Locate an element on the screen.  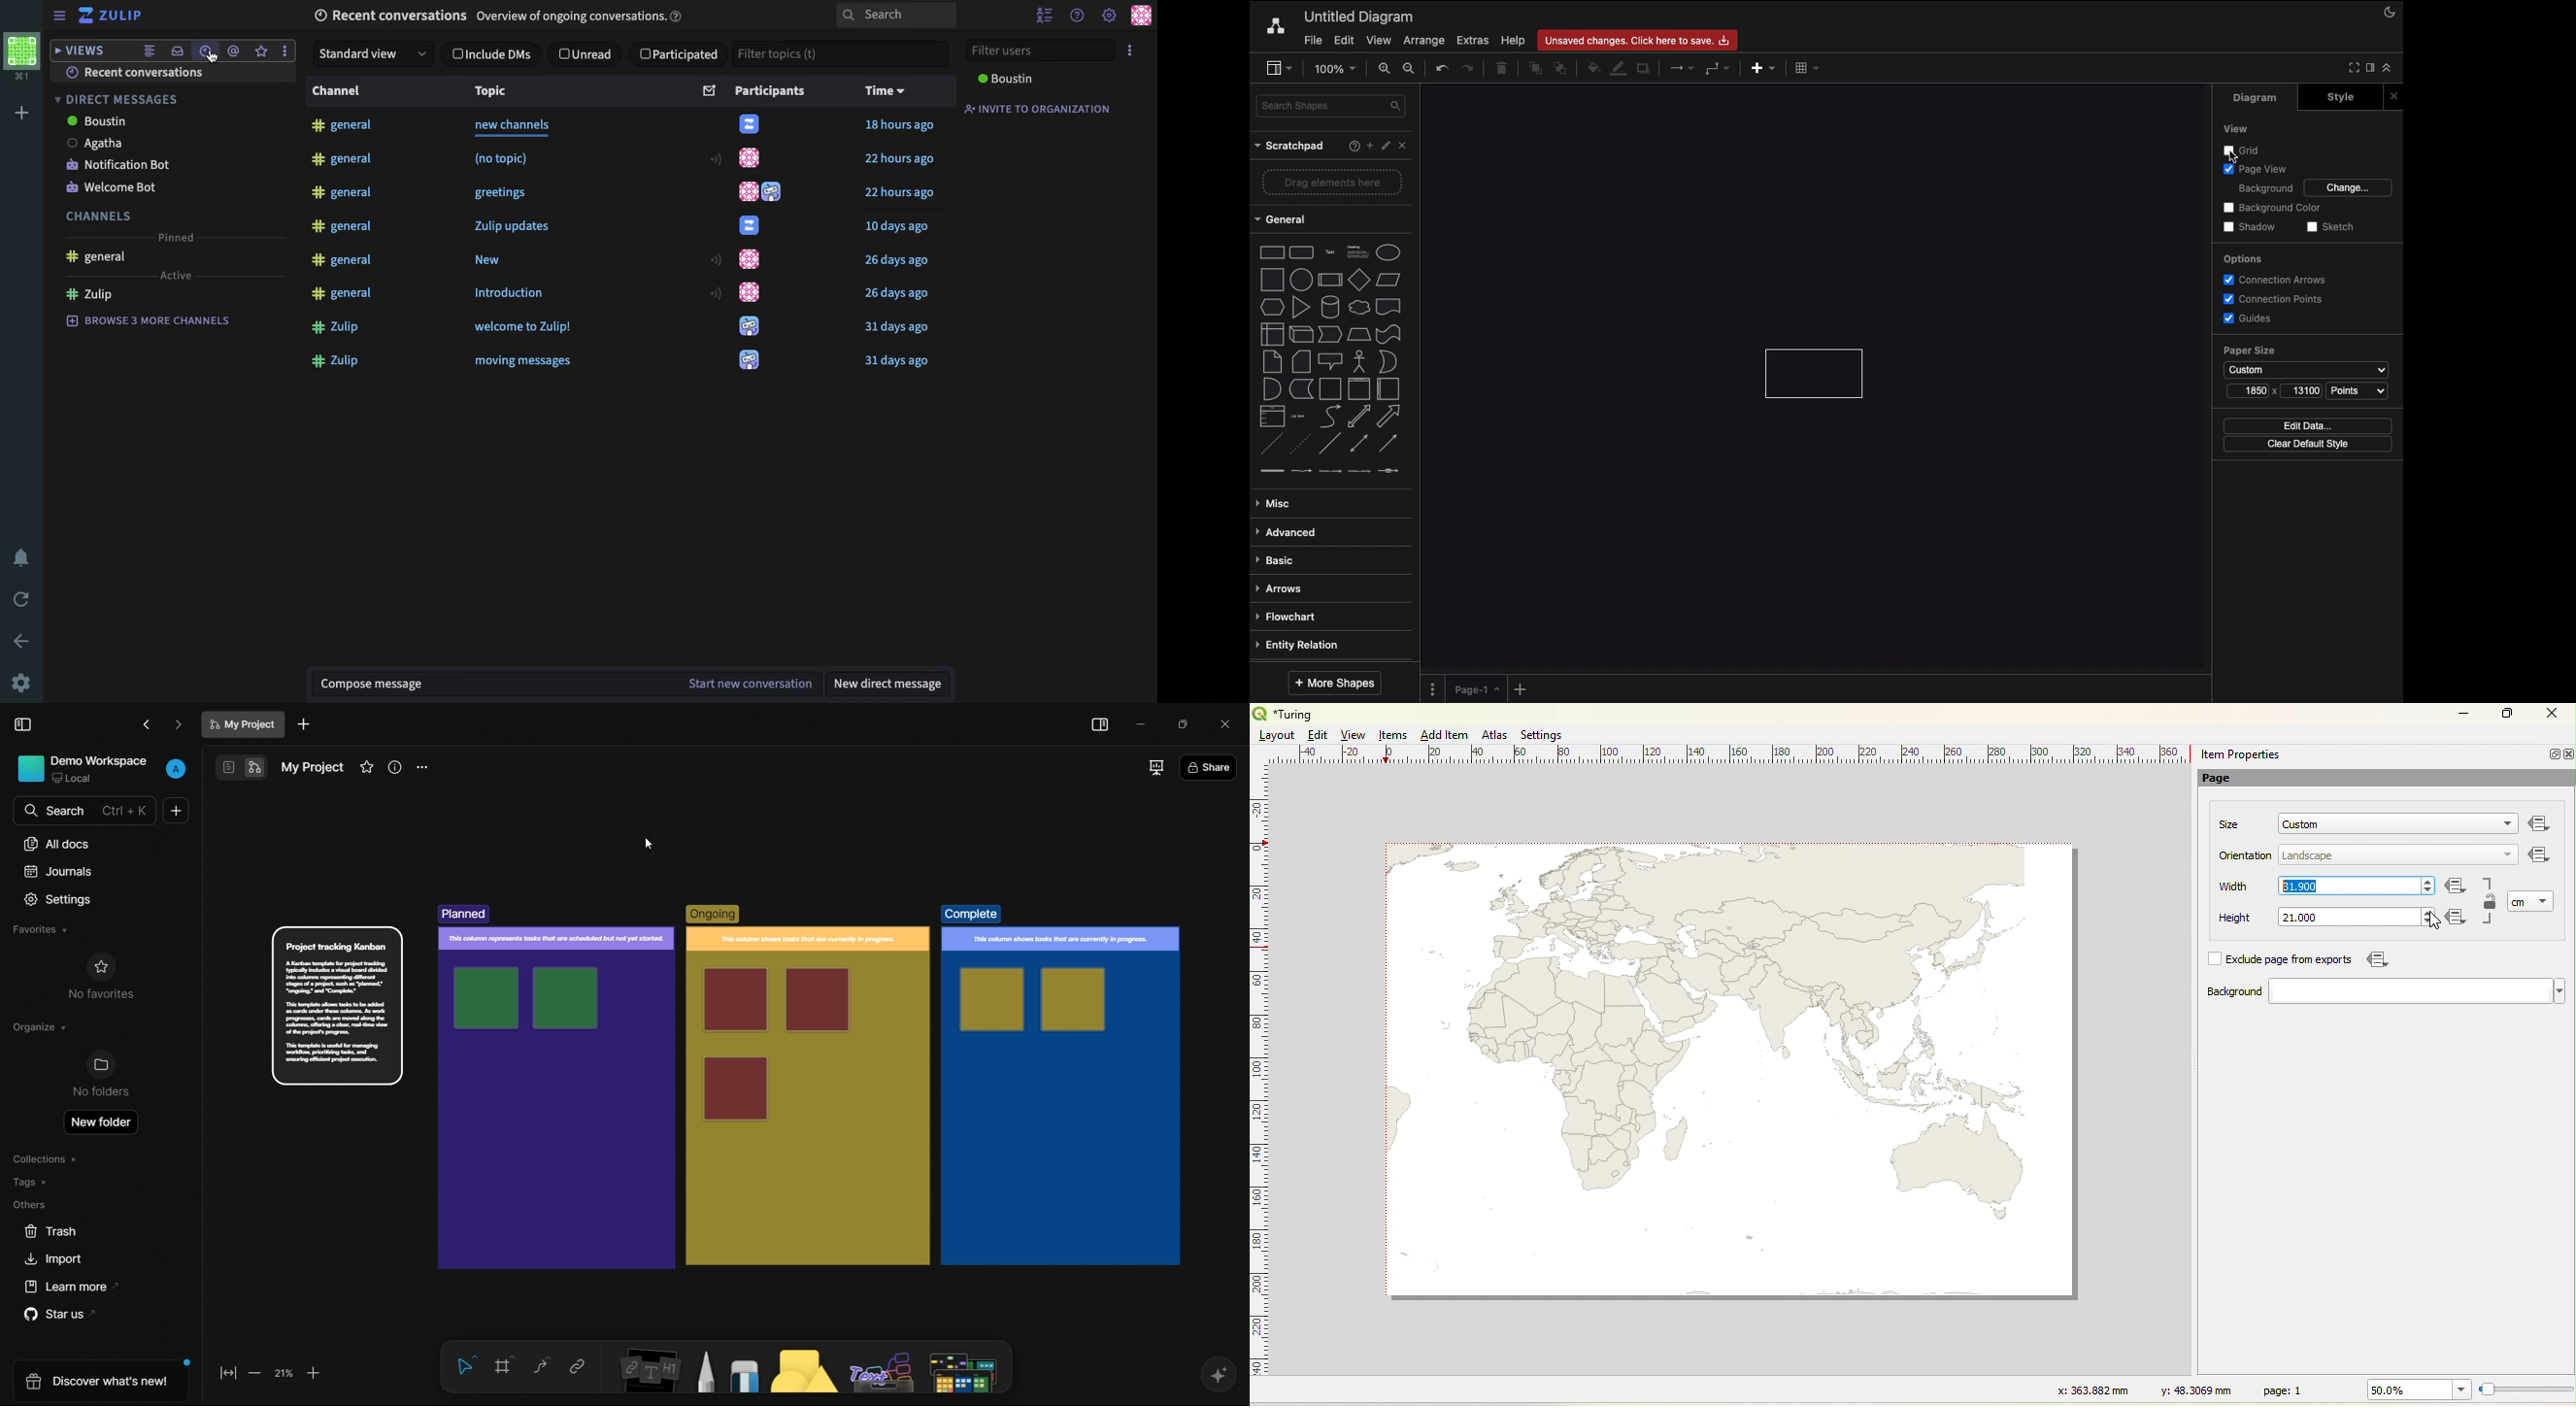
Expand is located at coordinates (2371, 67).